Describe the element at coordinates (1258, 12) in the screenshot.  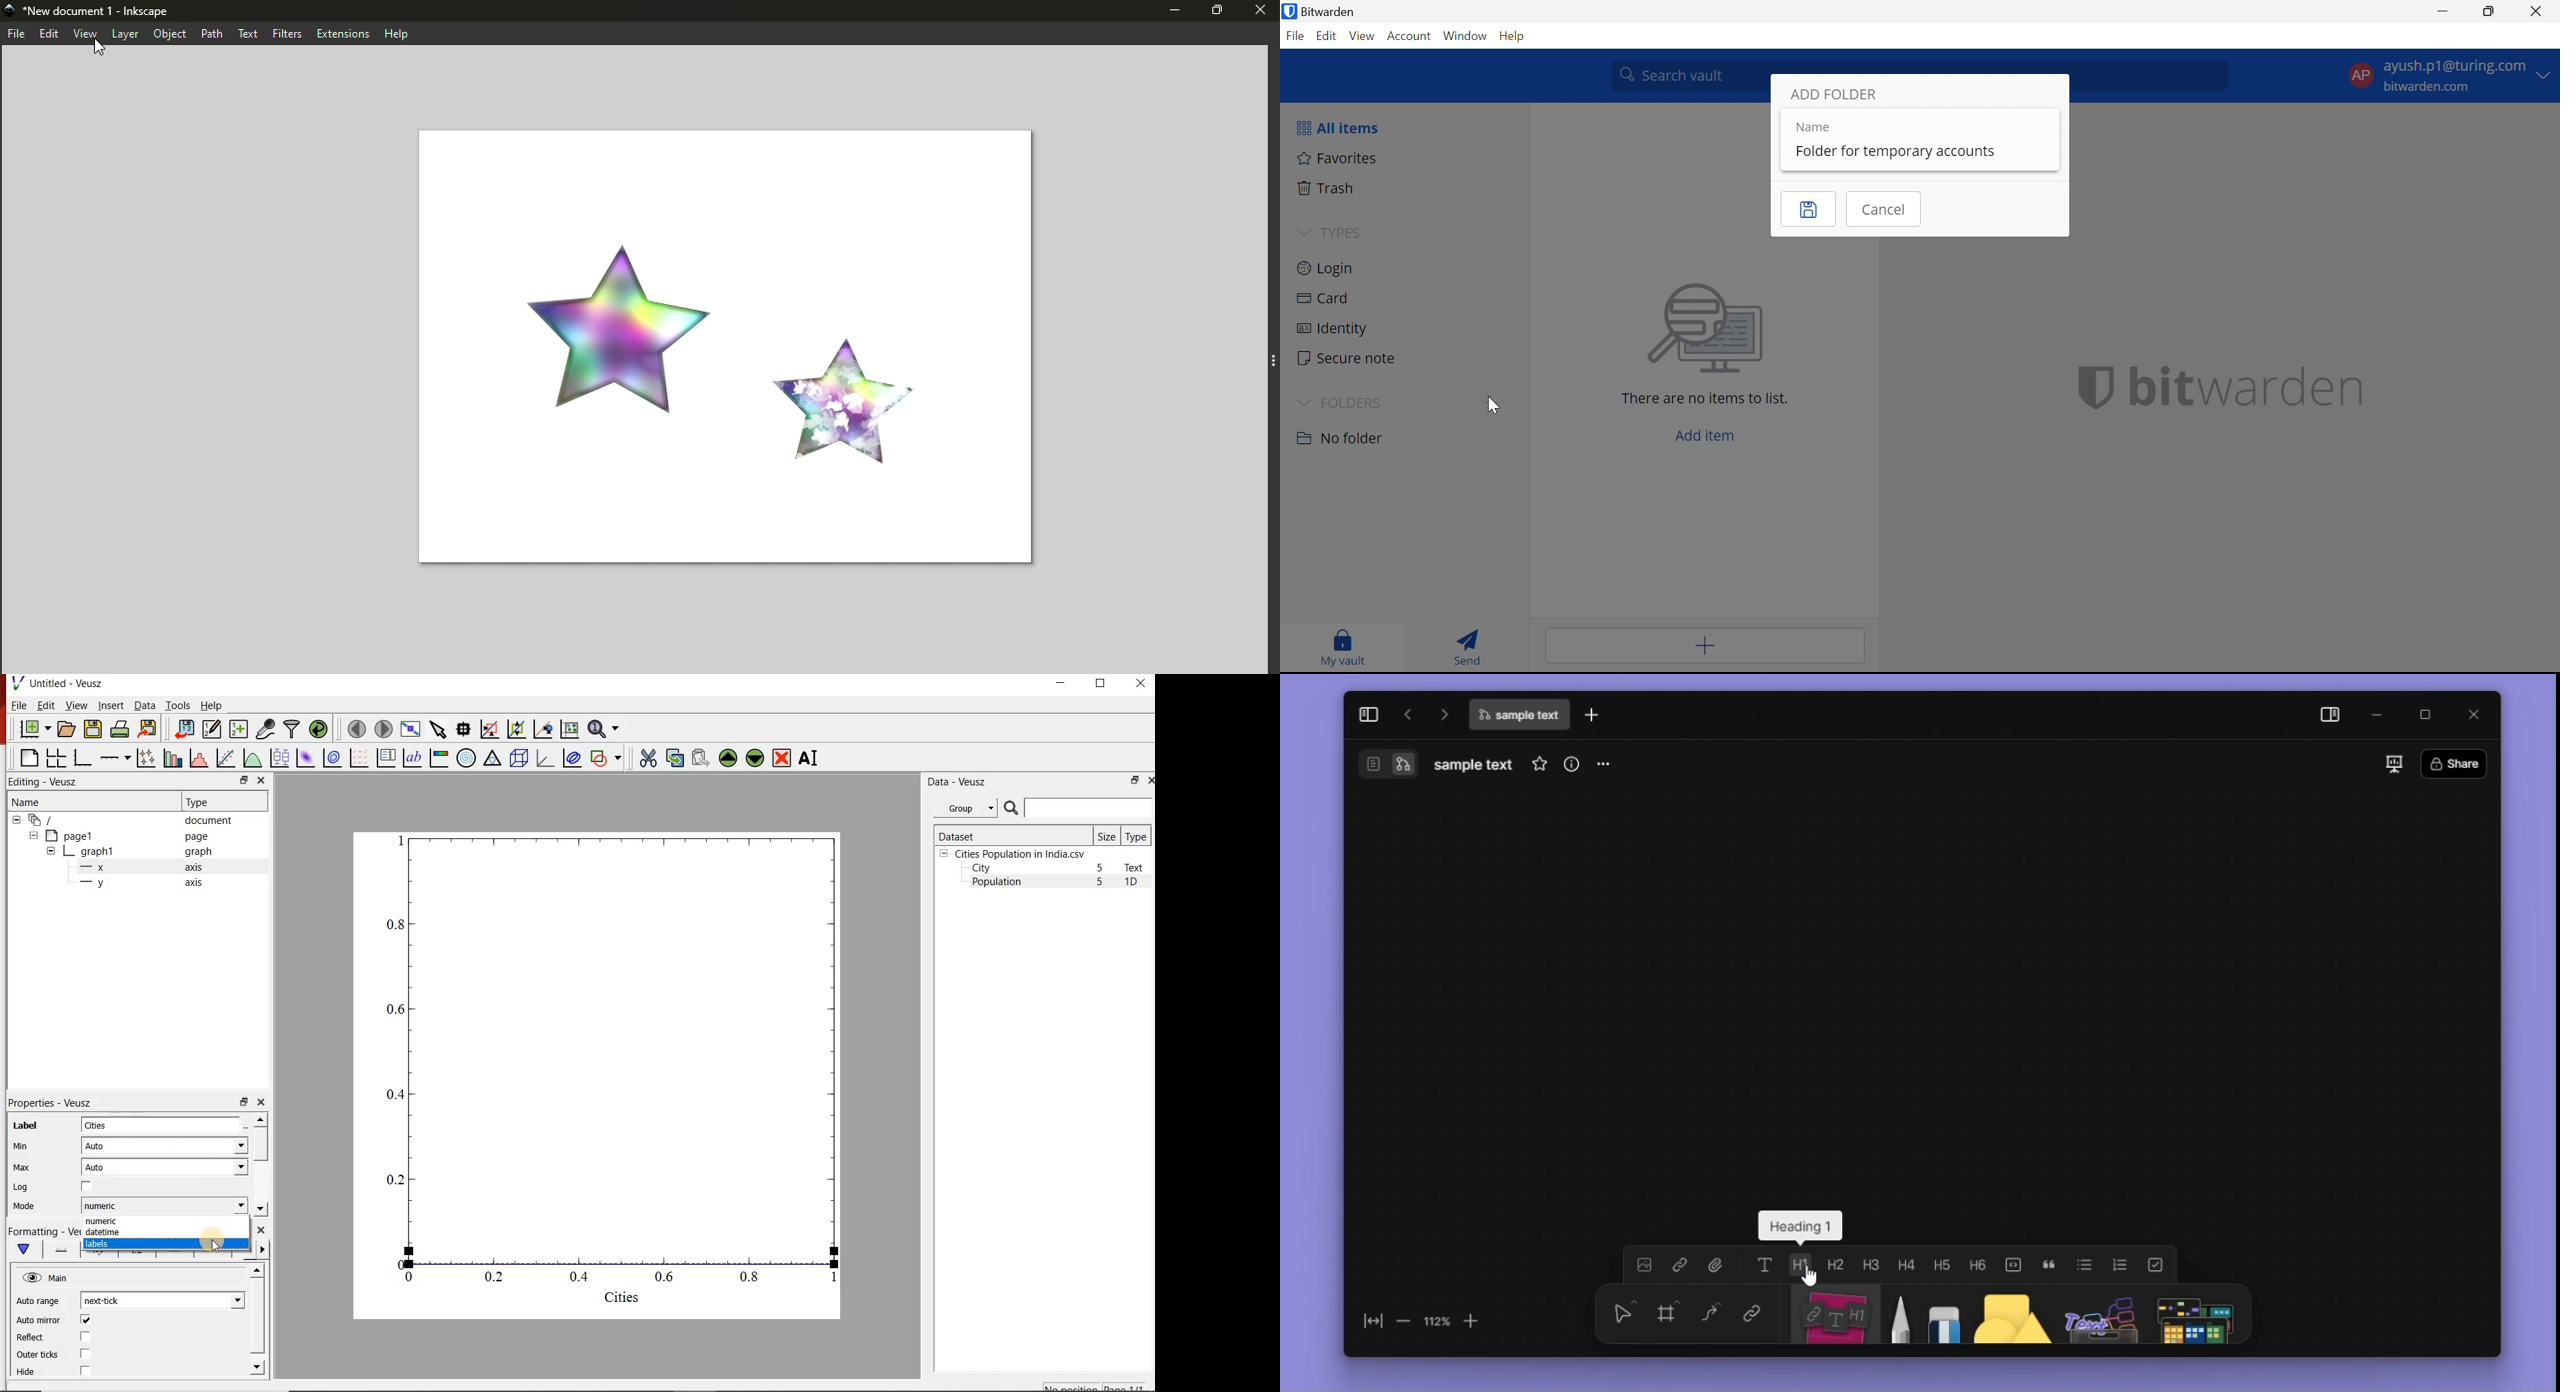
I see `Close` at that location.